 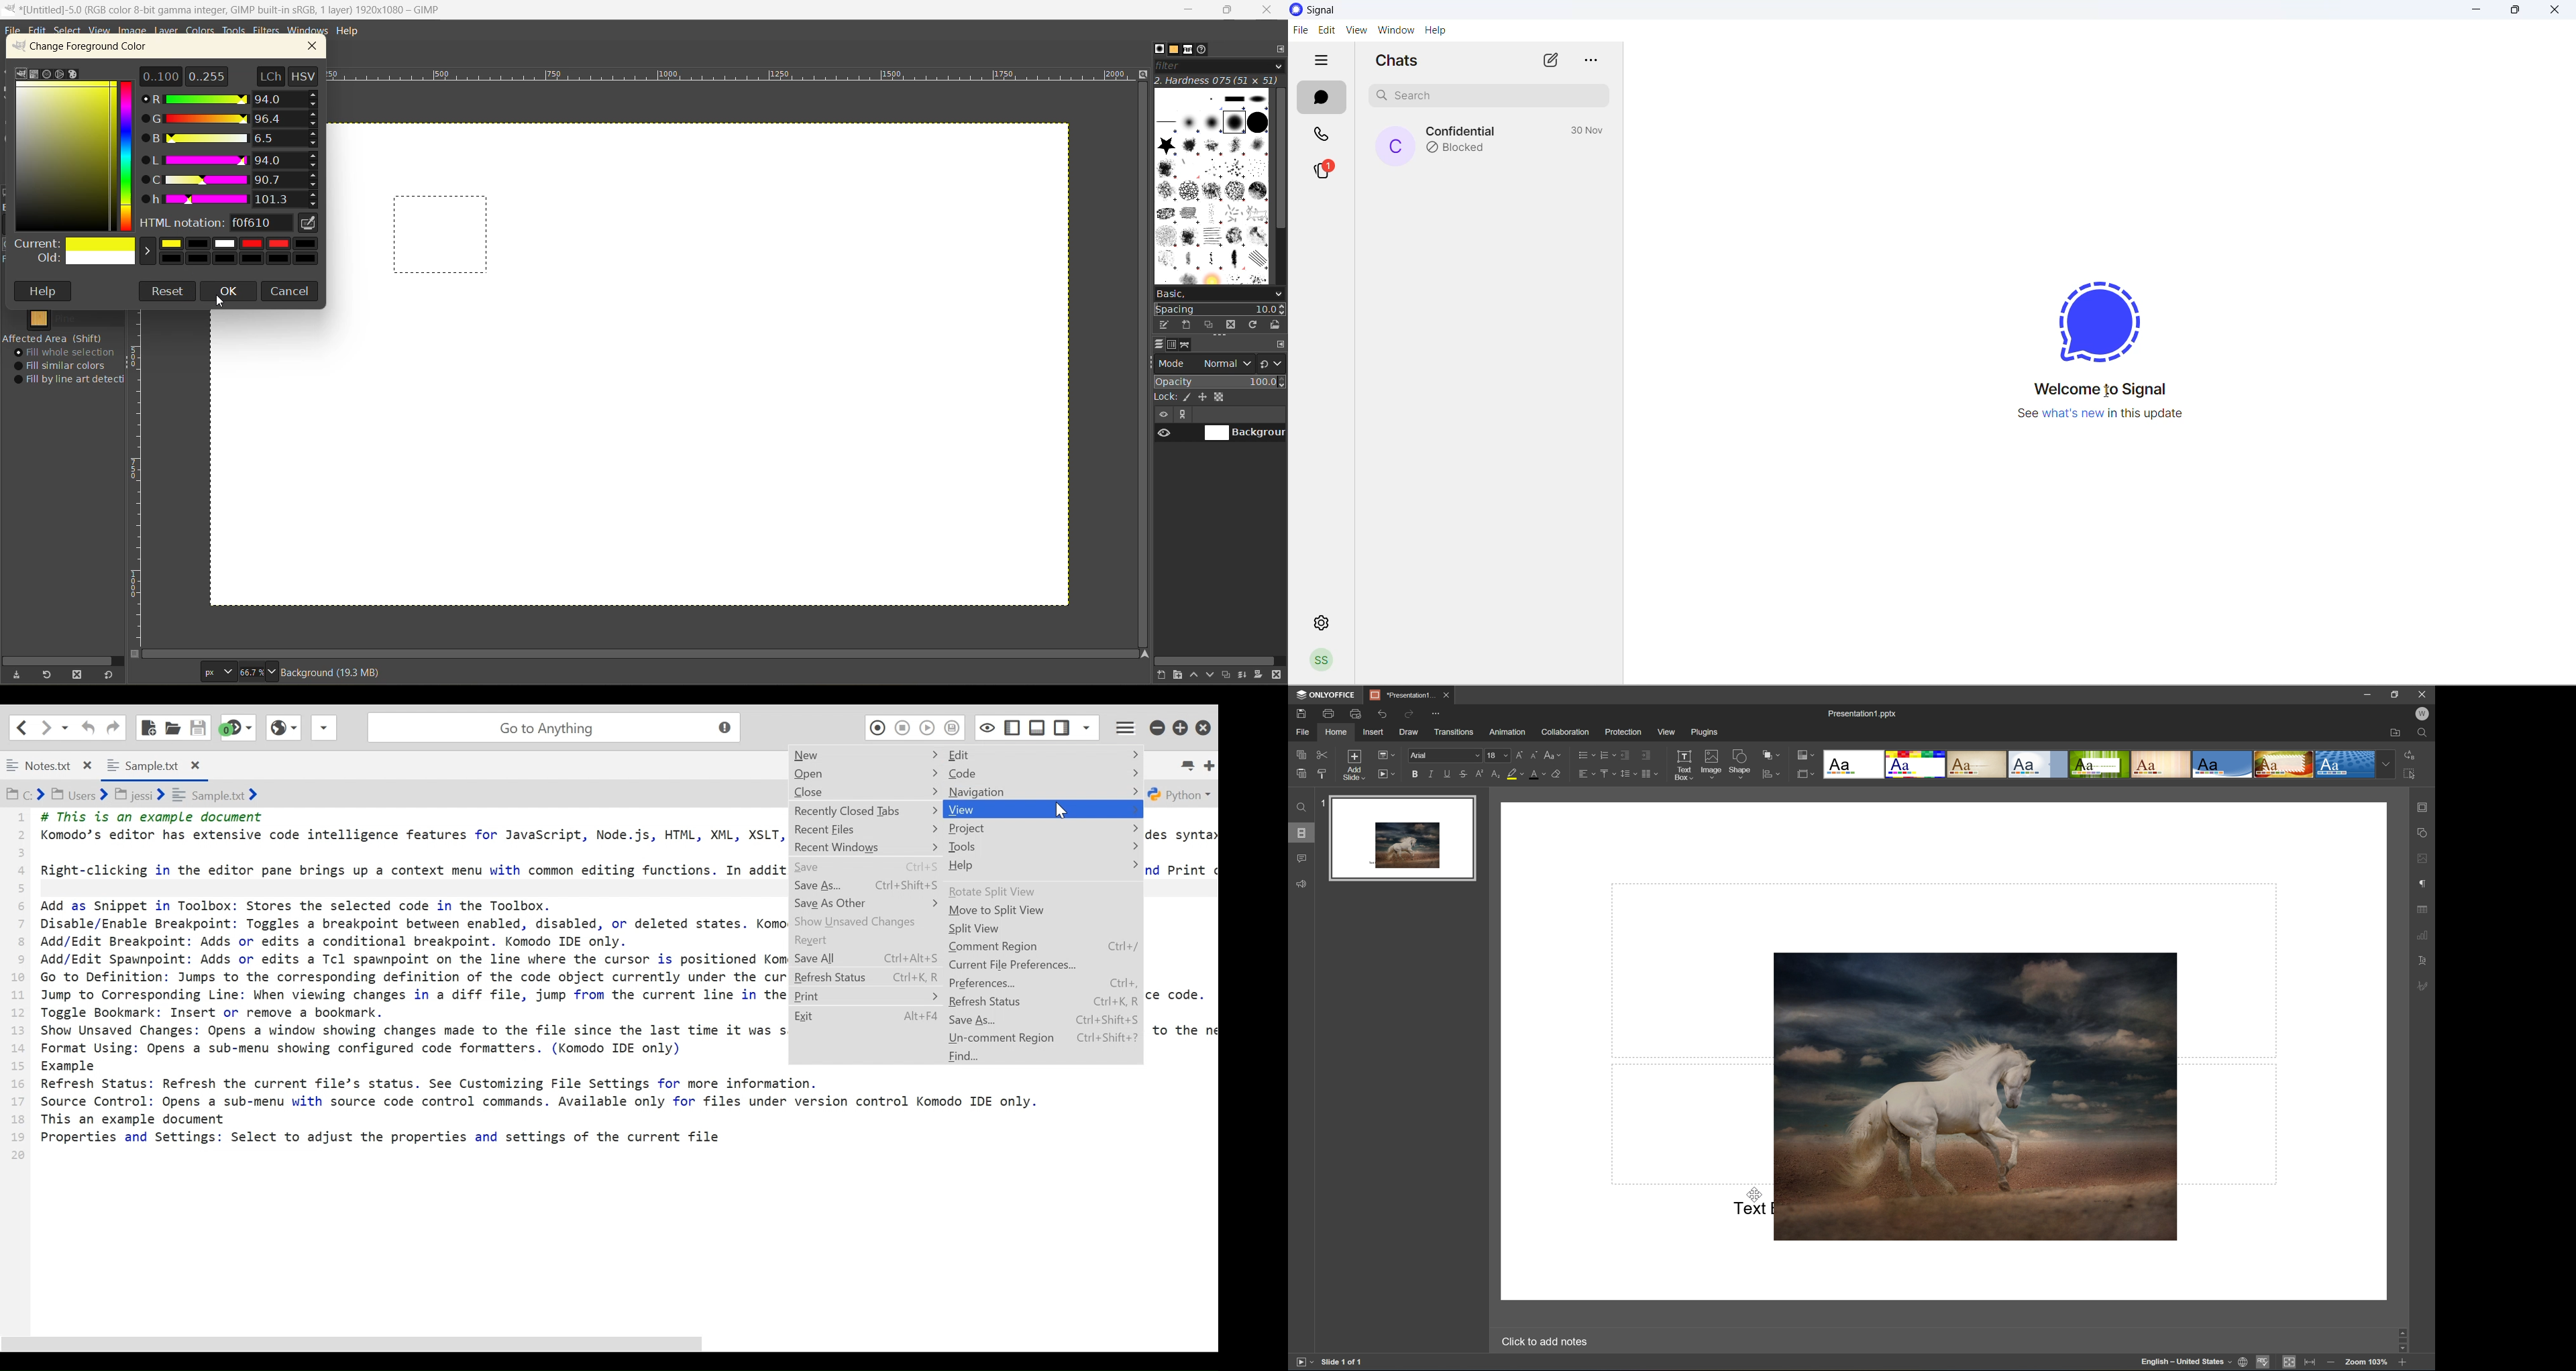 What do you see at coordinates (2424, 912) in the screenshot?
I see `Table settings` at bounding box center [2424, 912].